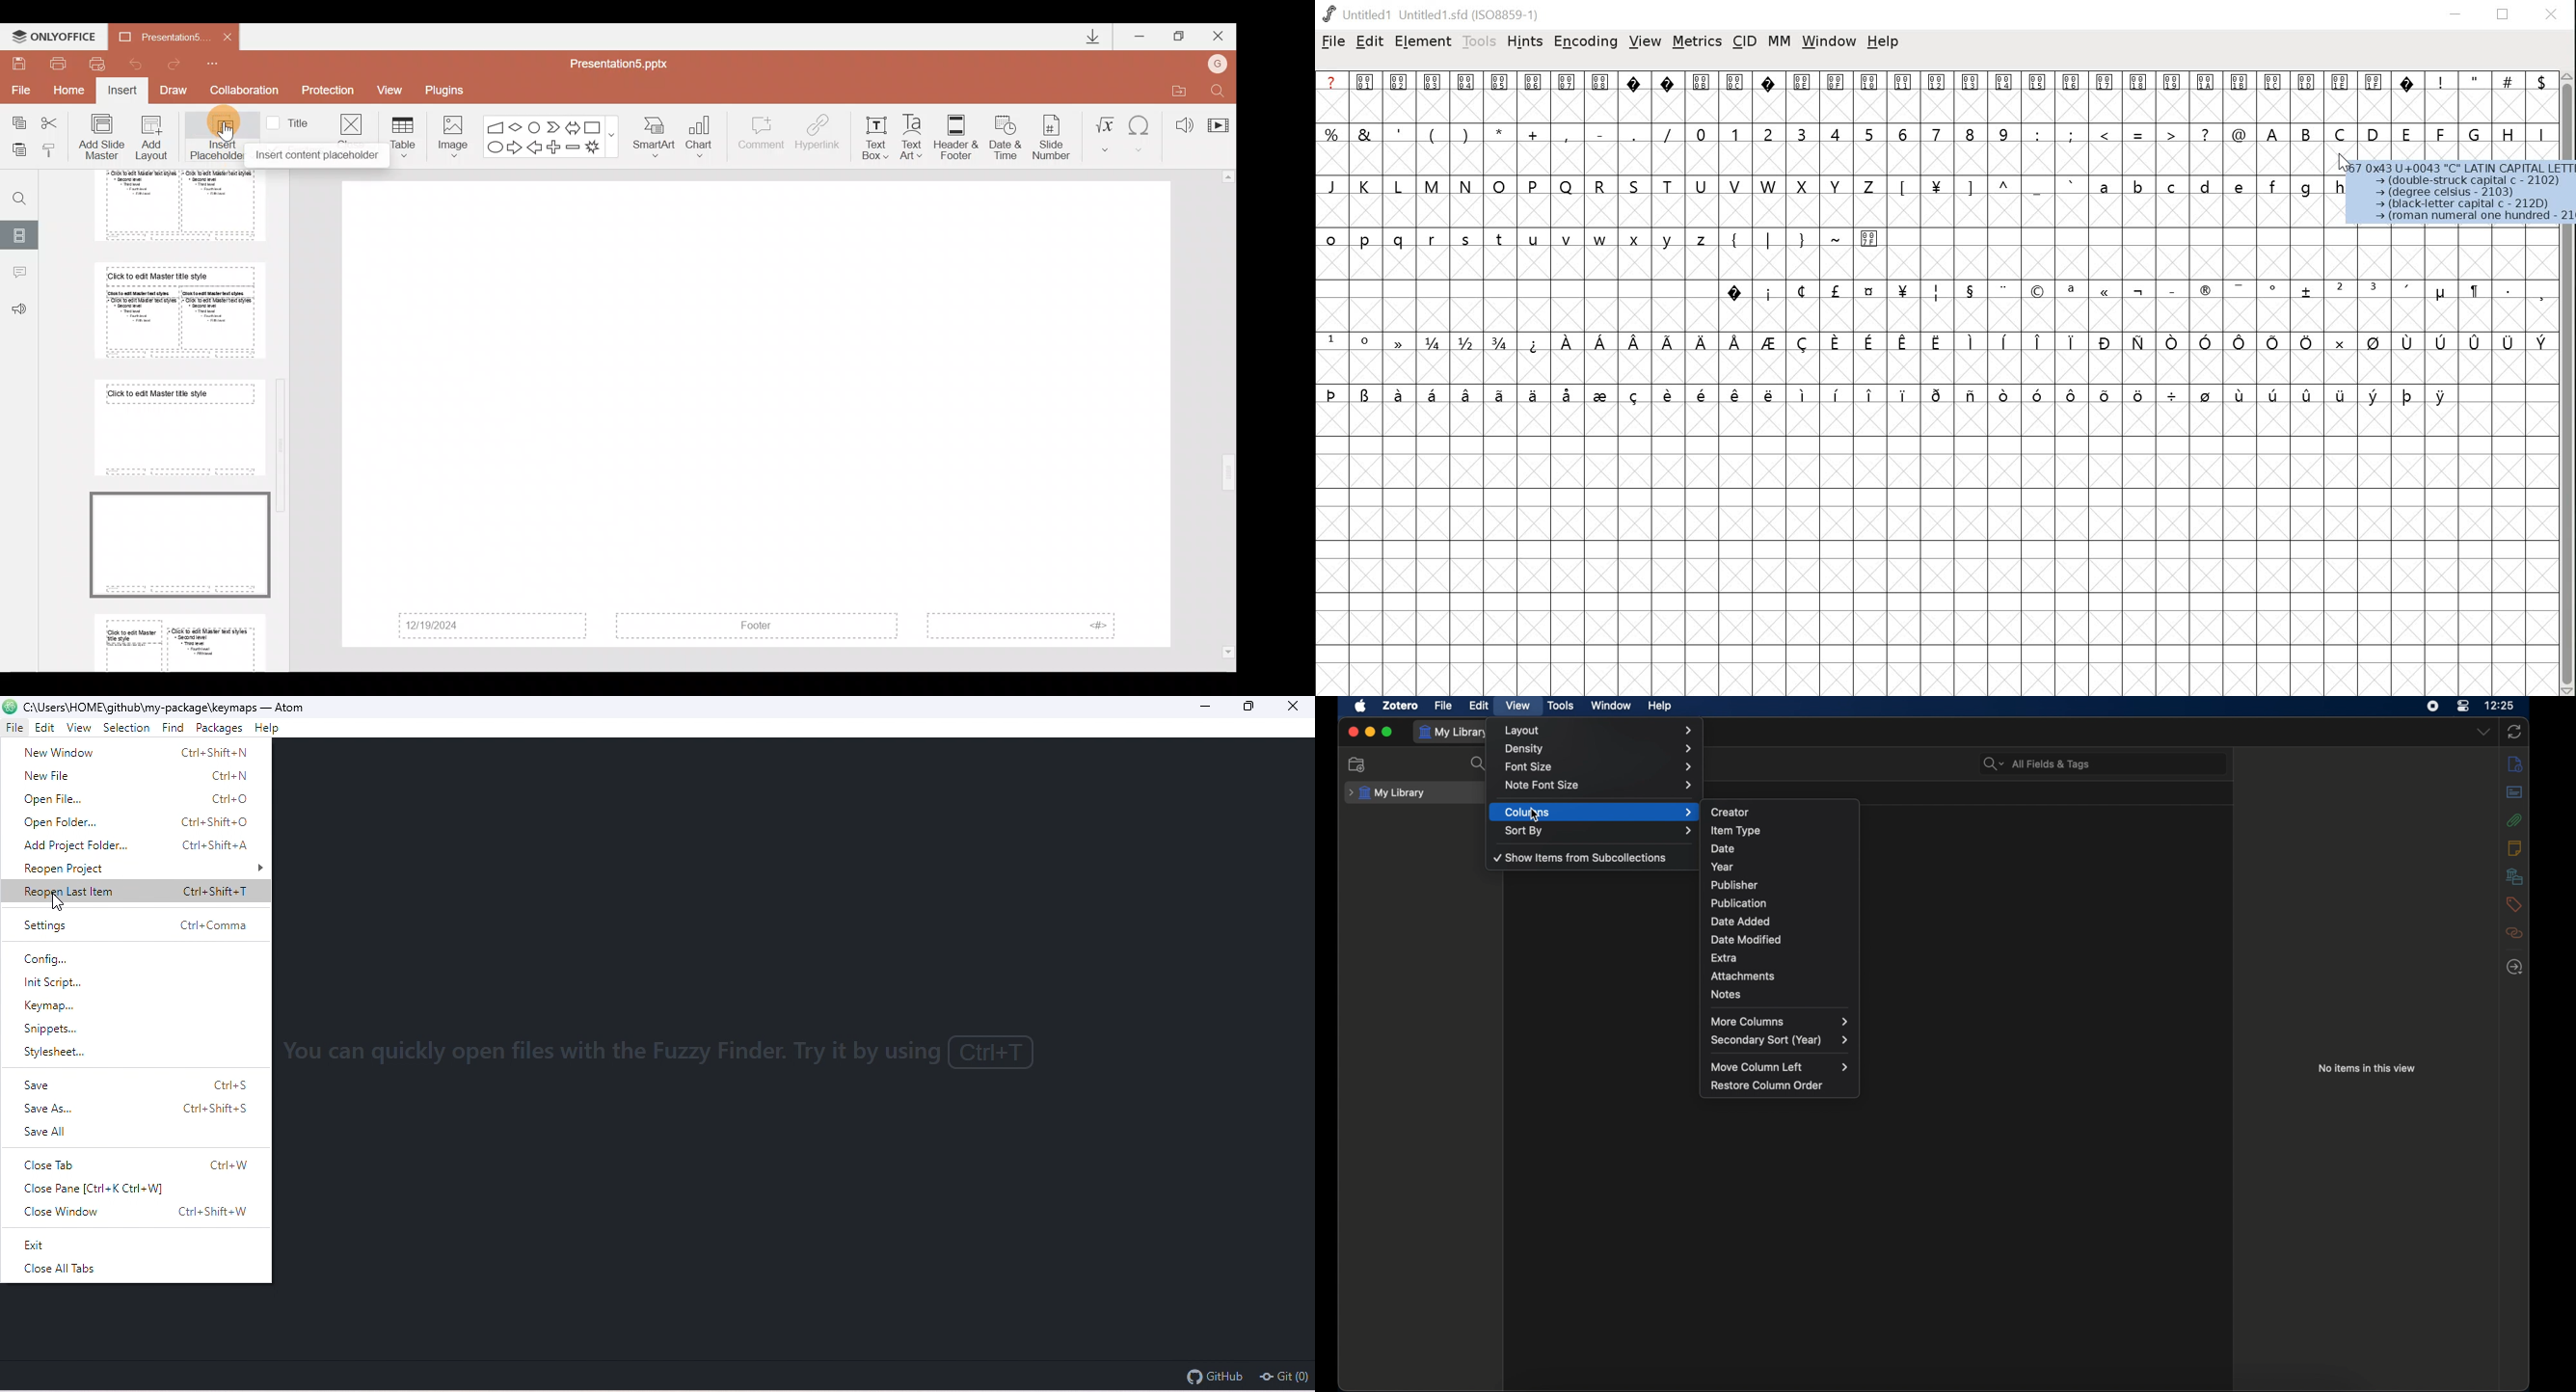  Describe the element at coordinates (1767, 1085) in the screenshot. I see `restore column order` at that location.